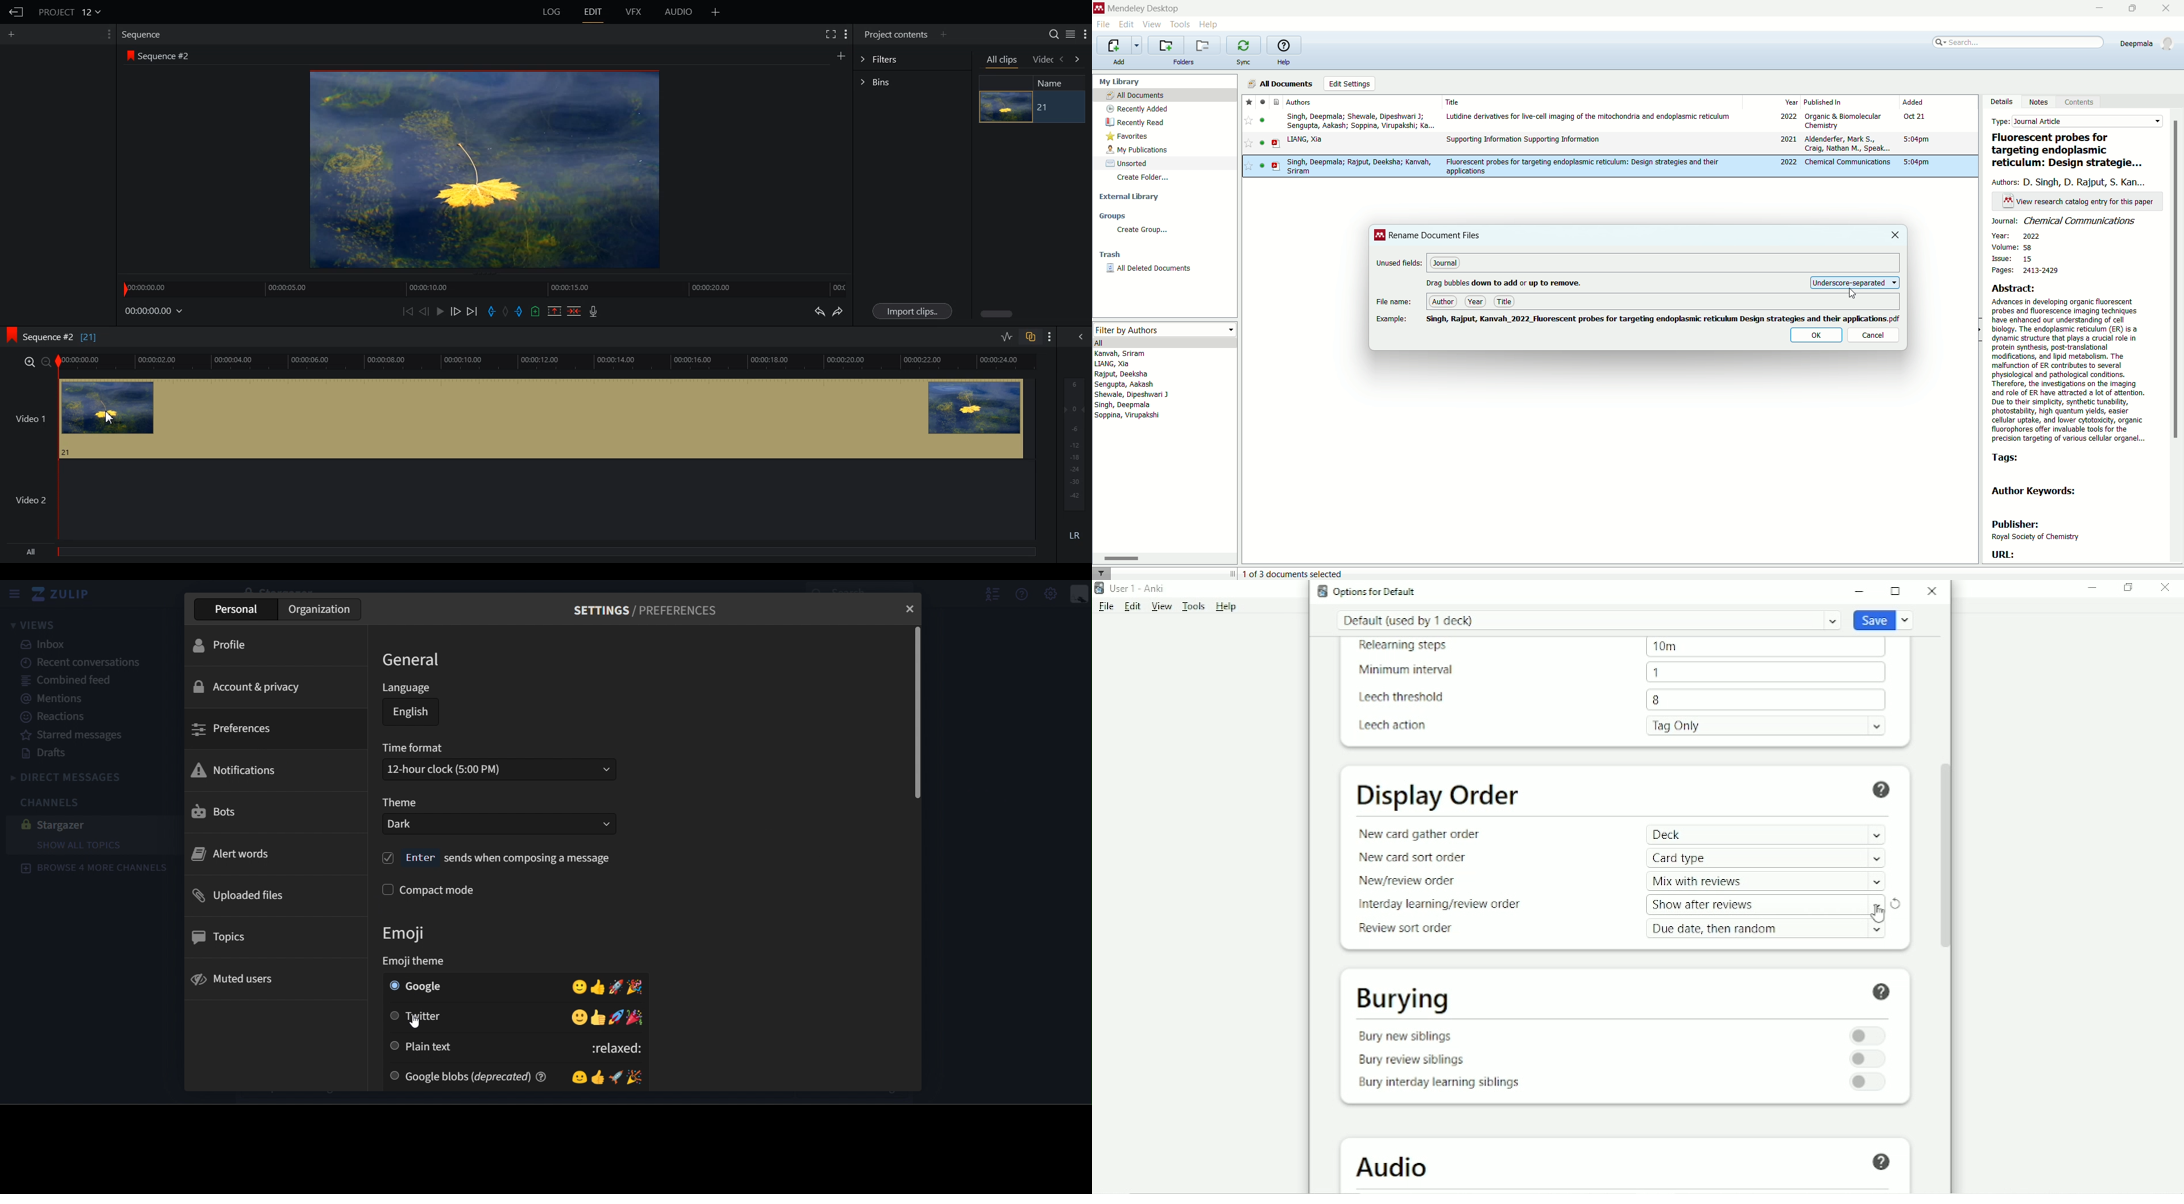  What do you see at coordinates (2011, 458) in the screenshot?
I see `tags` at bounding box center [2011, 458].